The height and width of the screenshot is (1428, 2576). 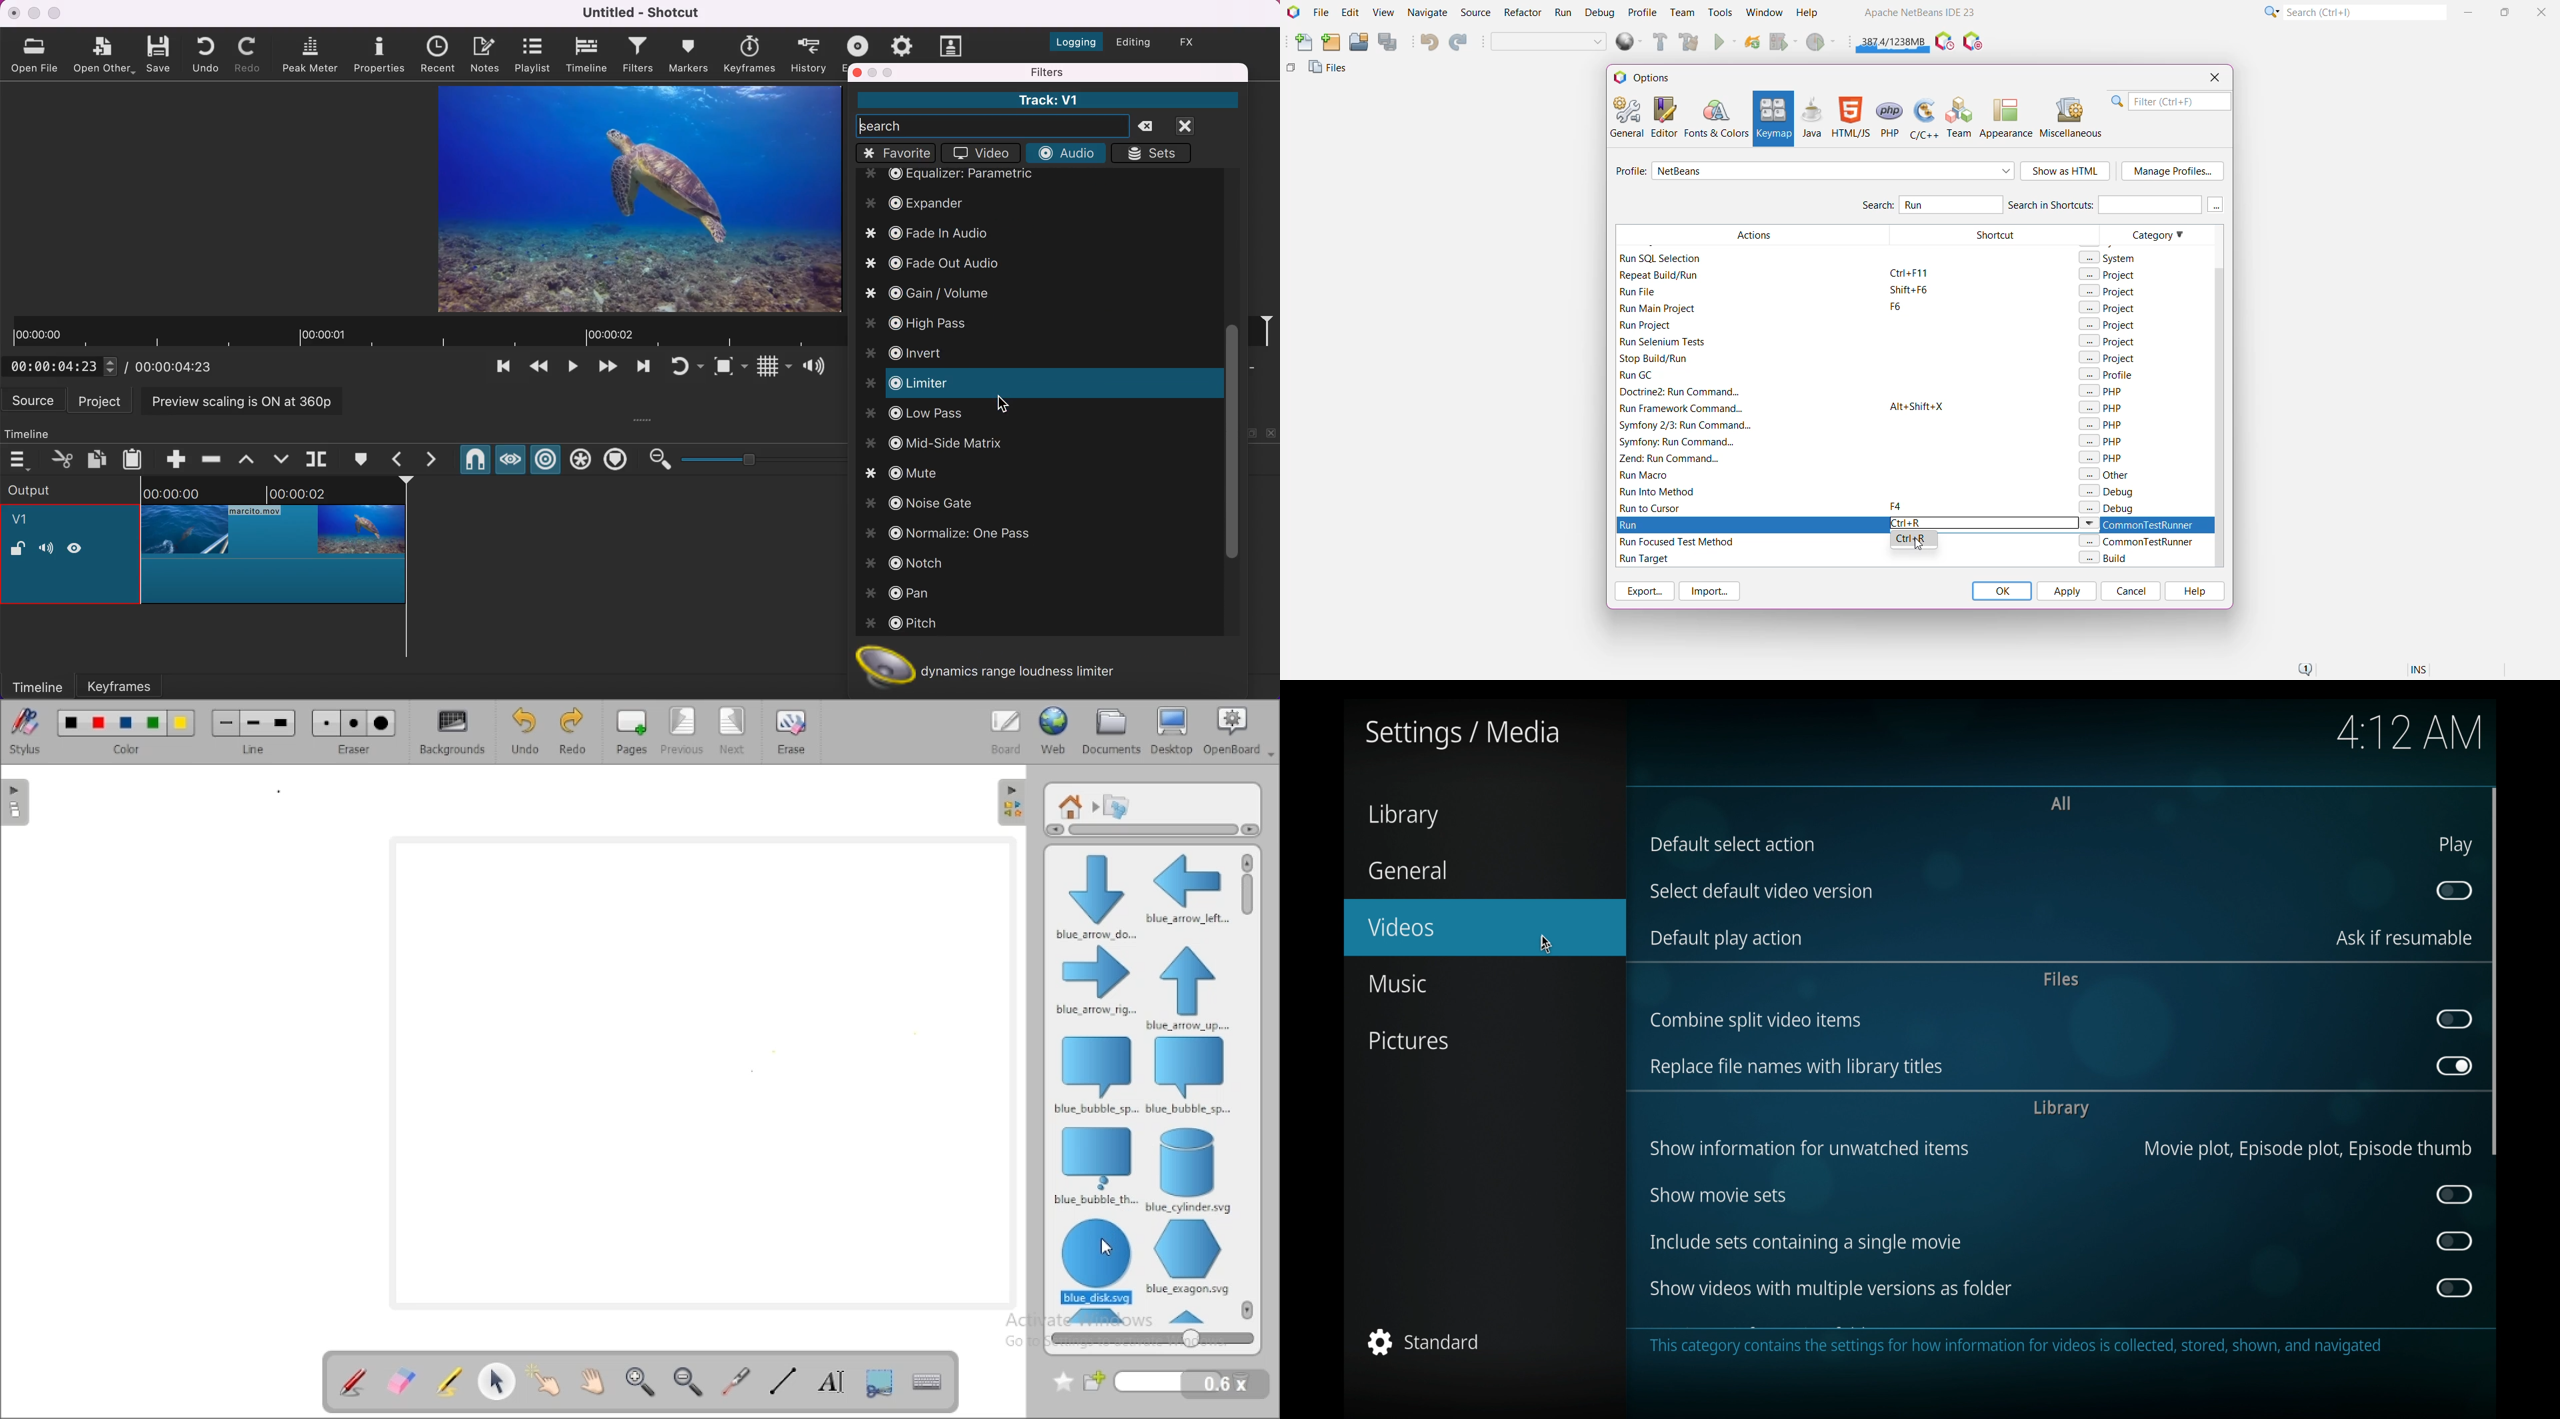 I want to click on 4:17 AM, so click(x=2407, y=736).